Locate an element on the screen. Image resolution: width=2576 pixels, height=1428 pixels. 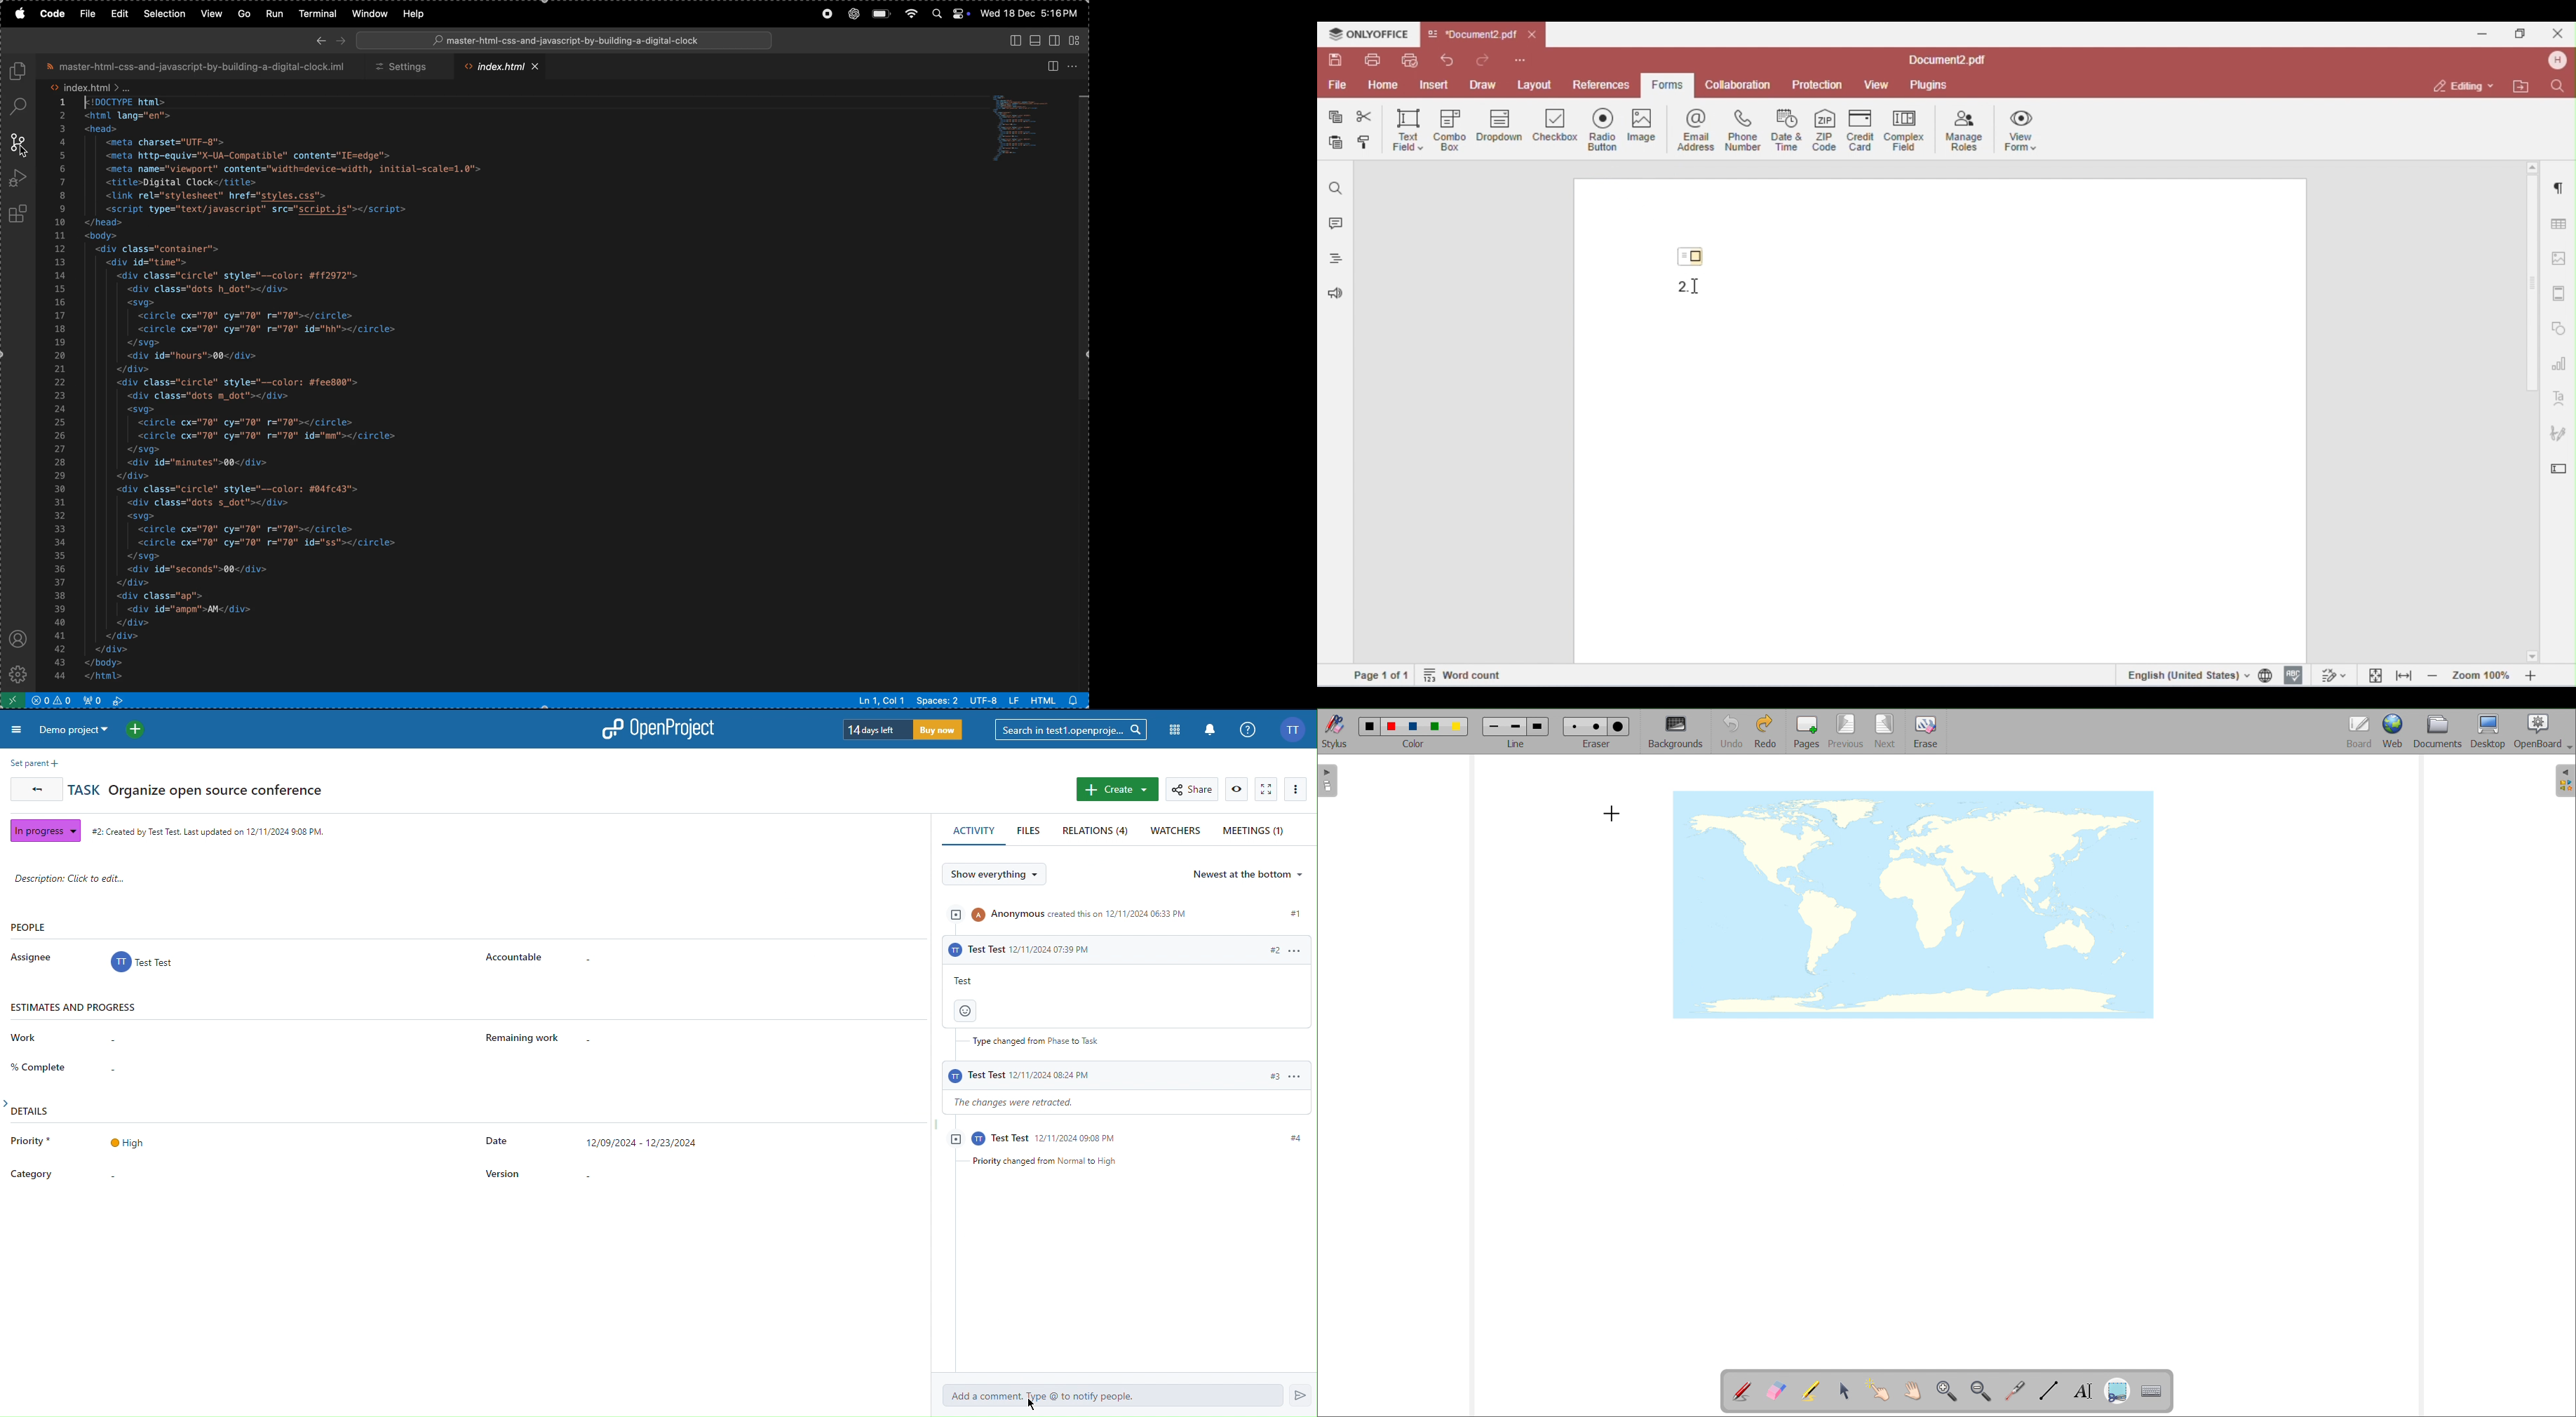
<head> is located at coordinates (102, 128).